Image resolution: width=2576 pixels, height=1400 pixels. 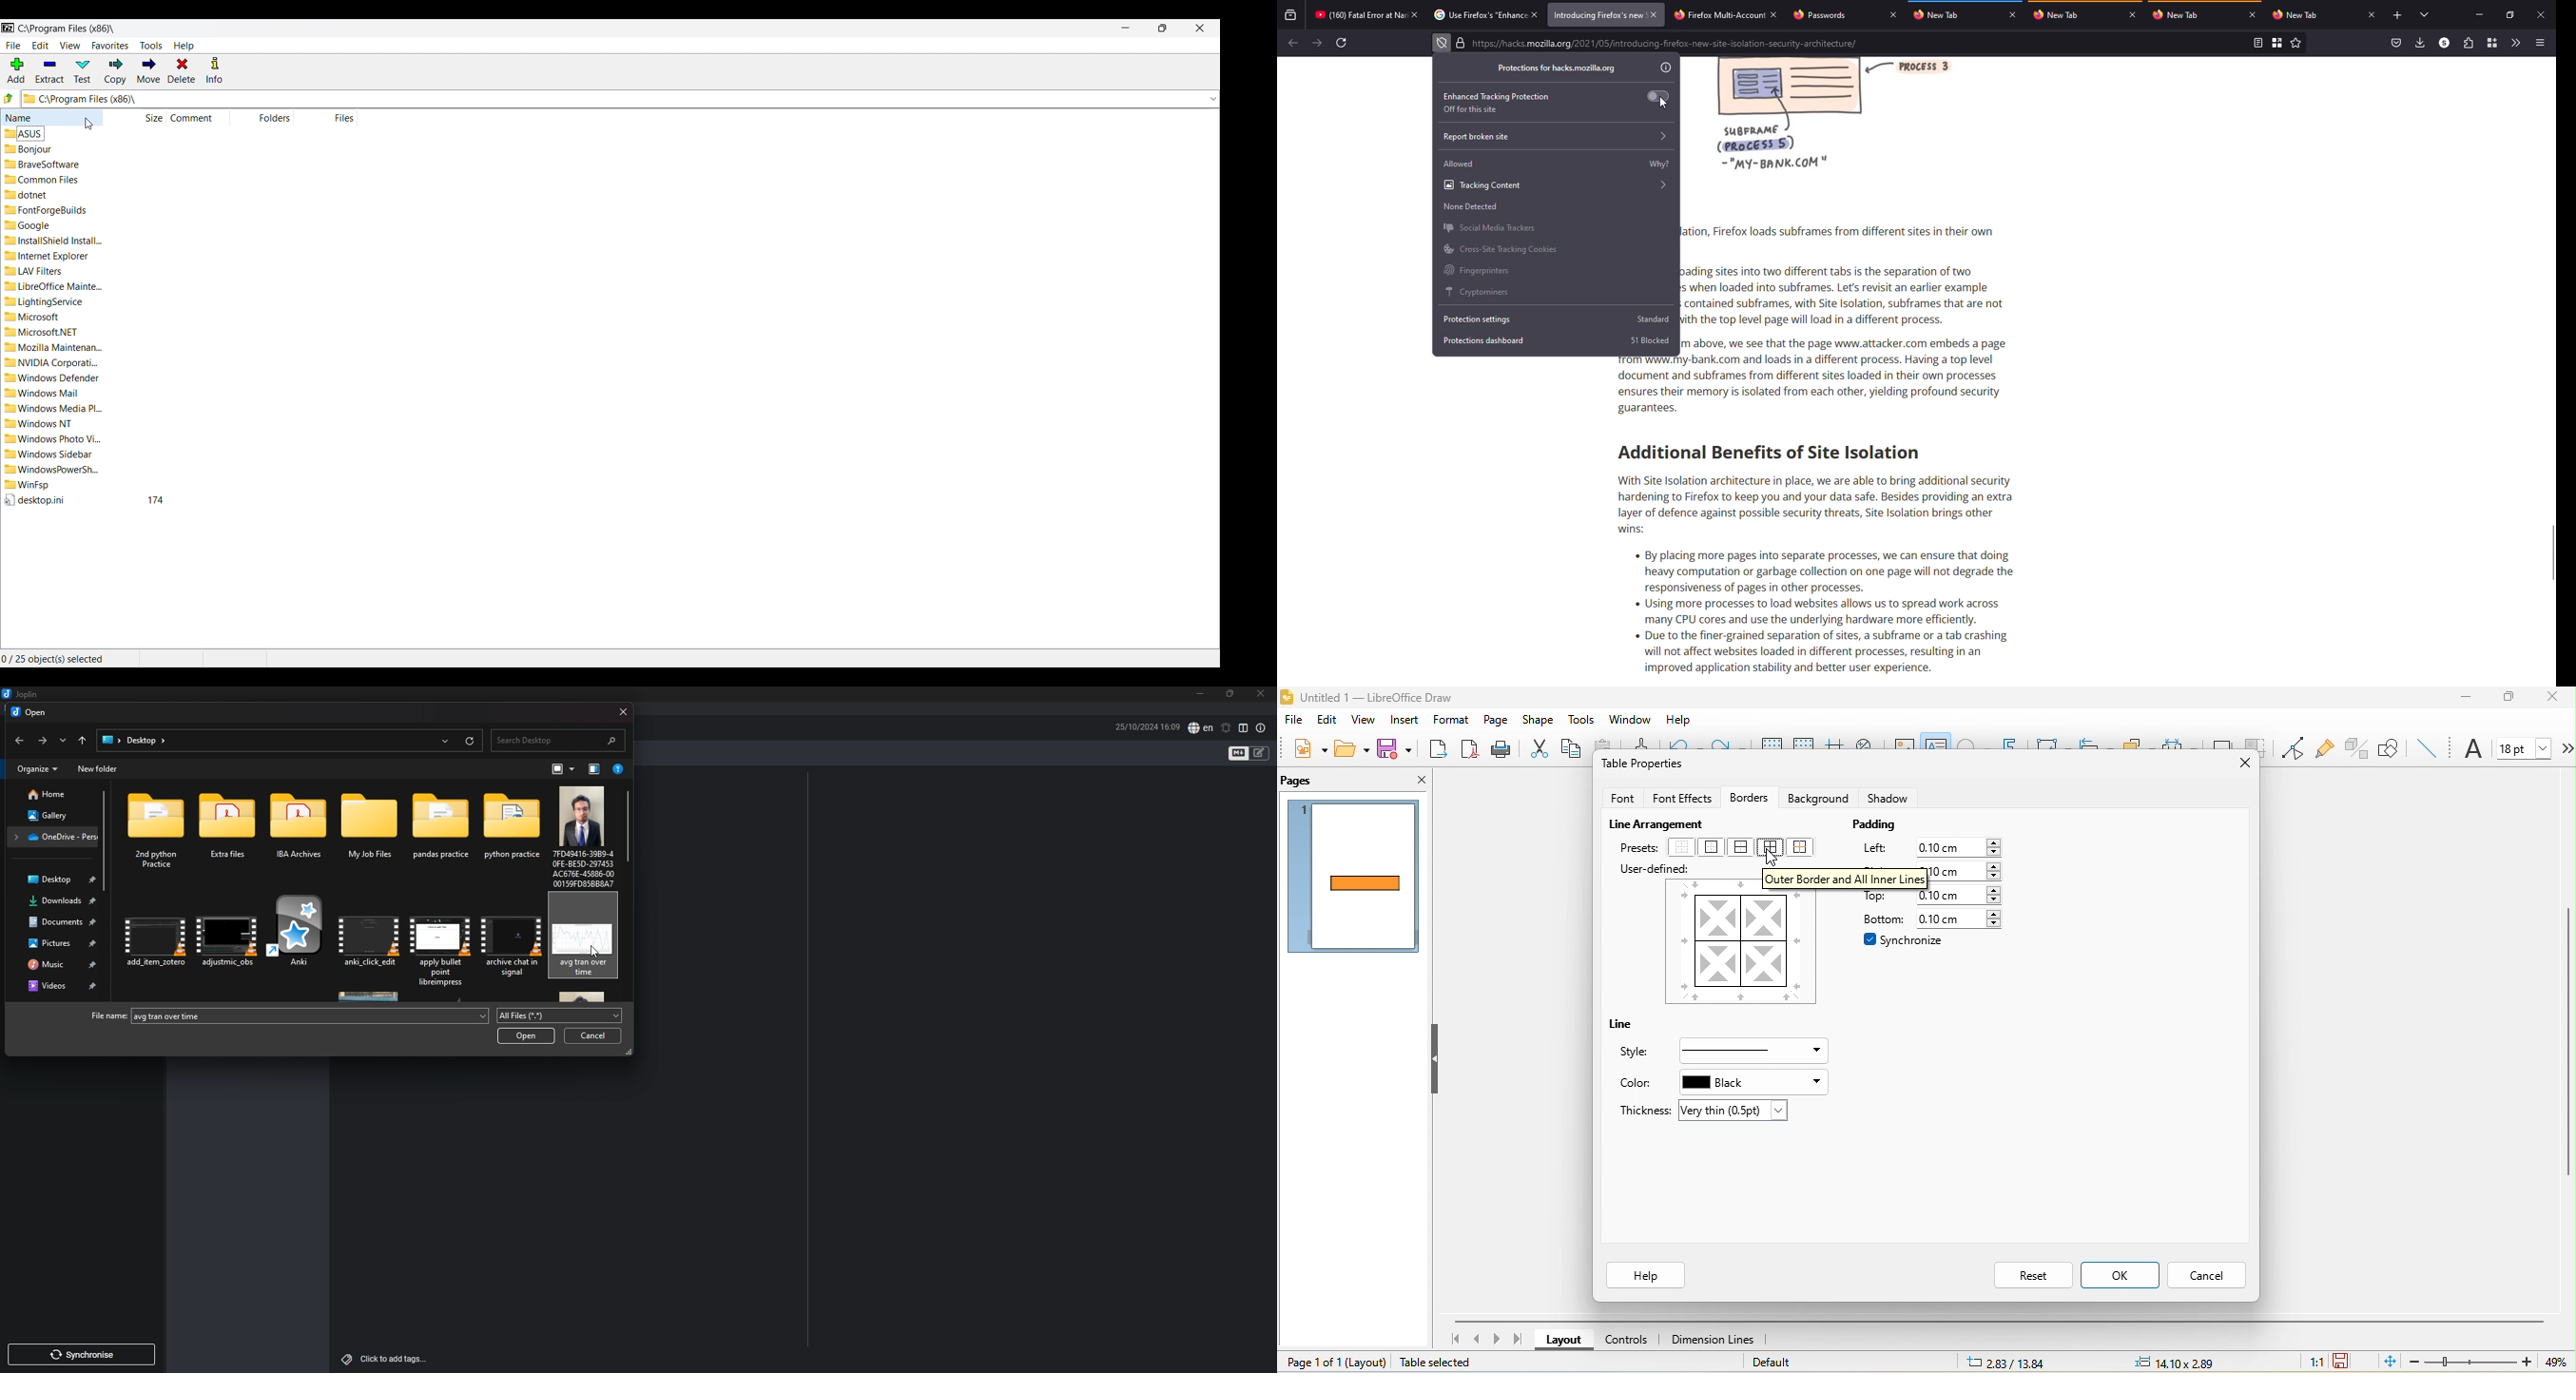 I want to click on reload, so click(x=1343, y=43).